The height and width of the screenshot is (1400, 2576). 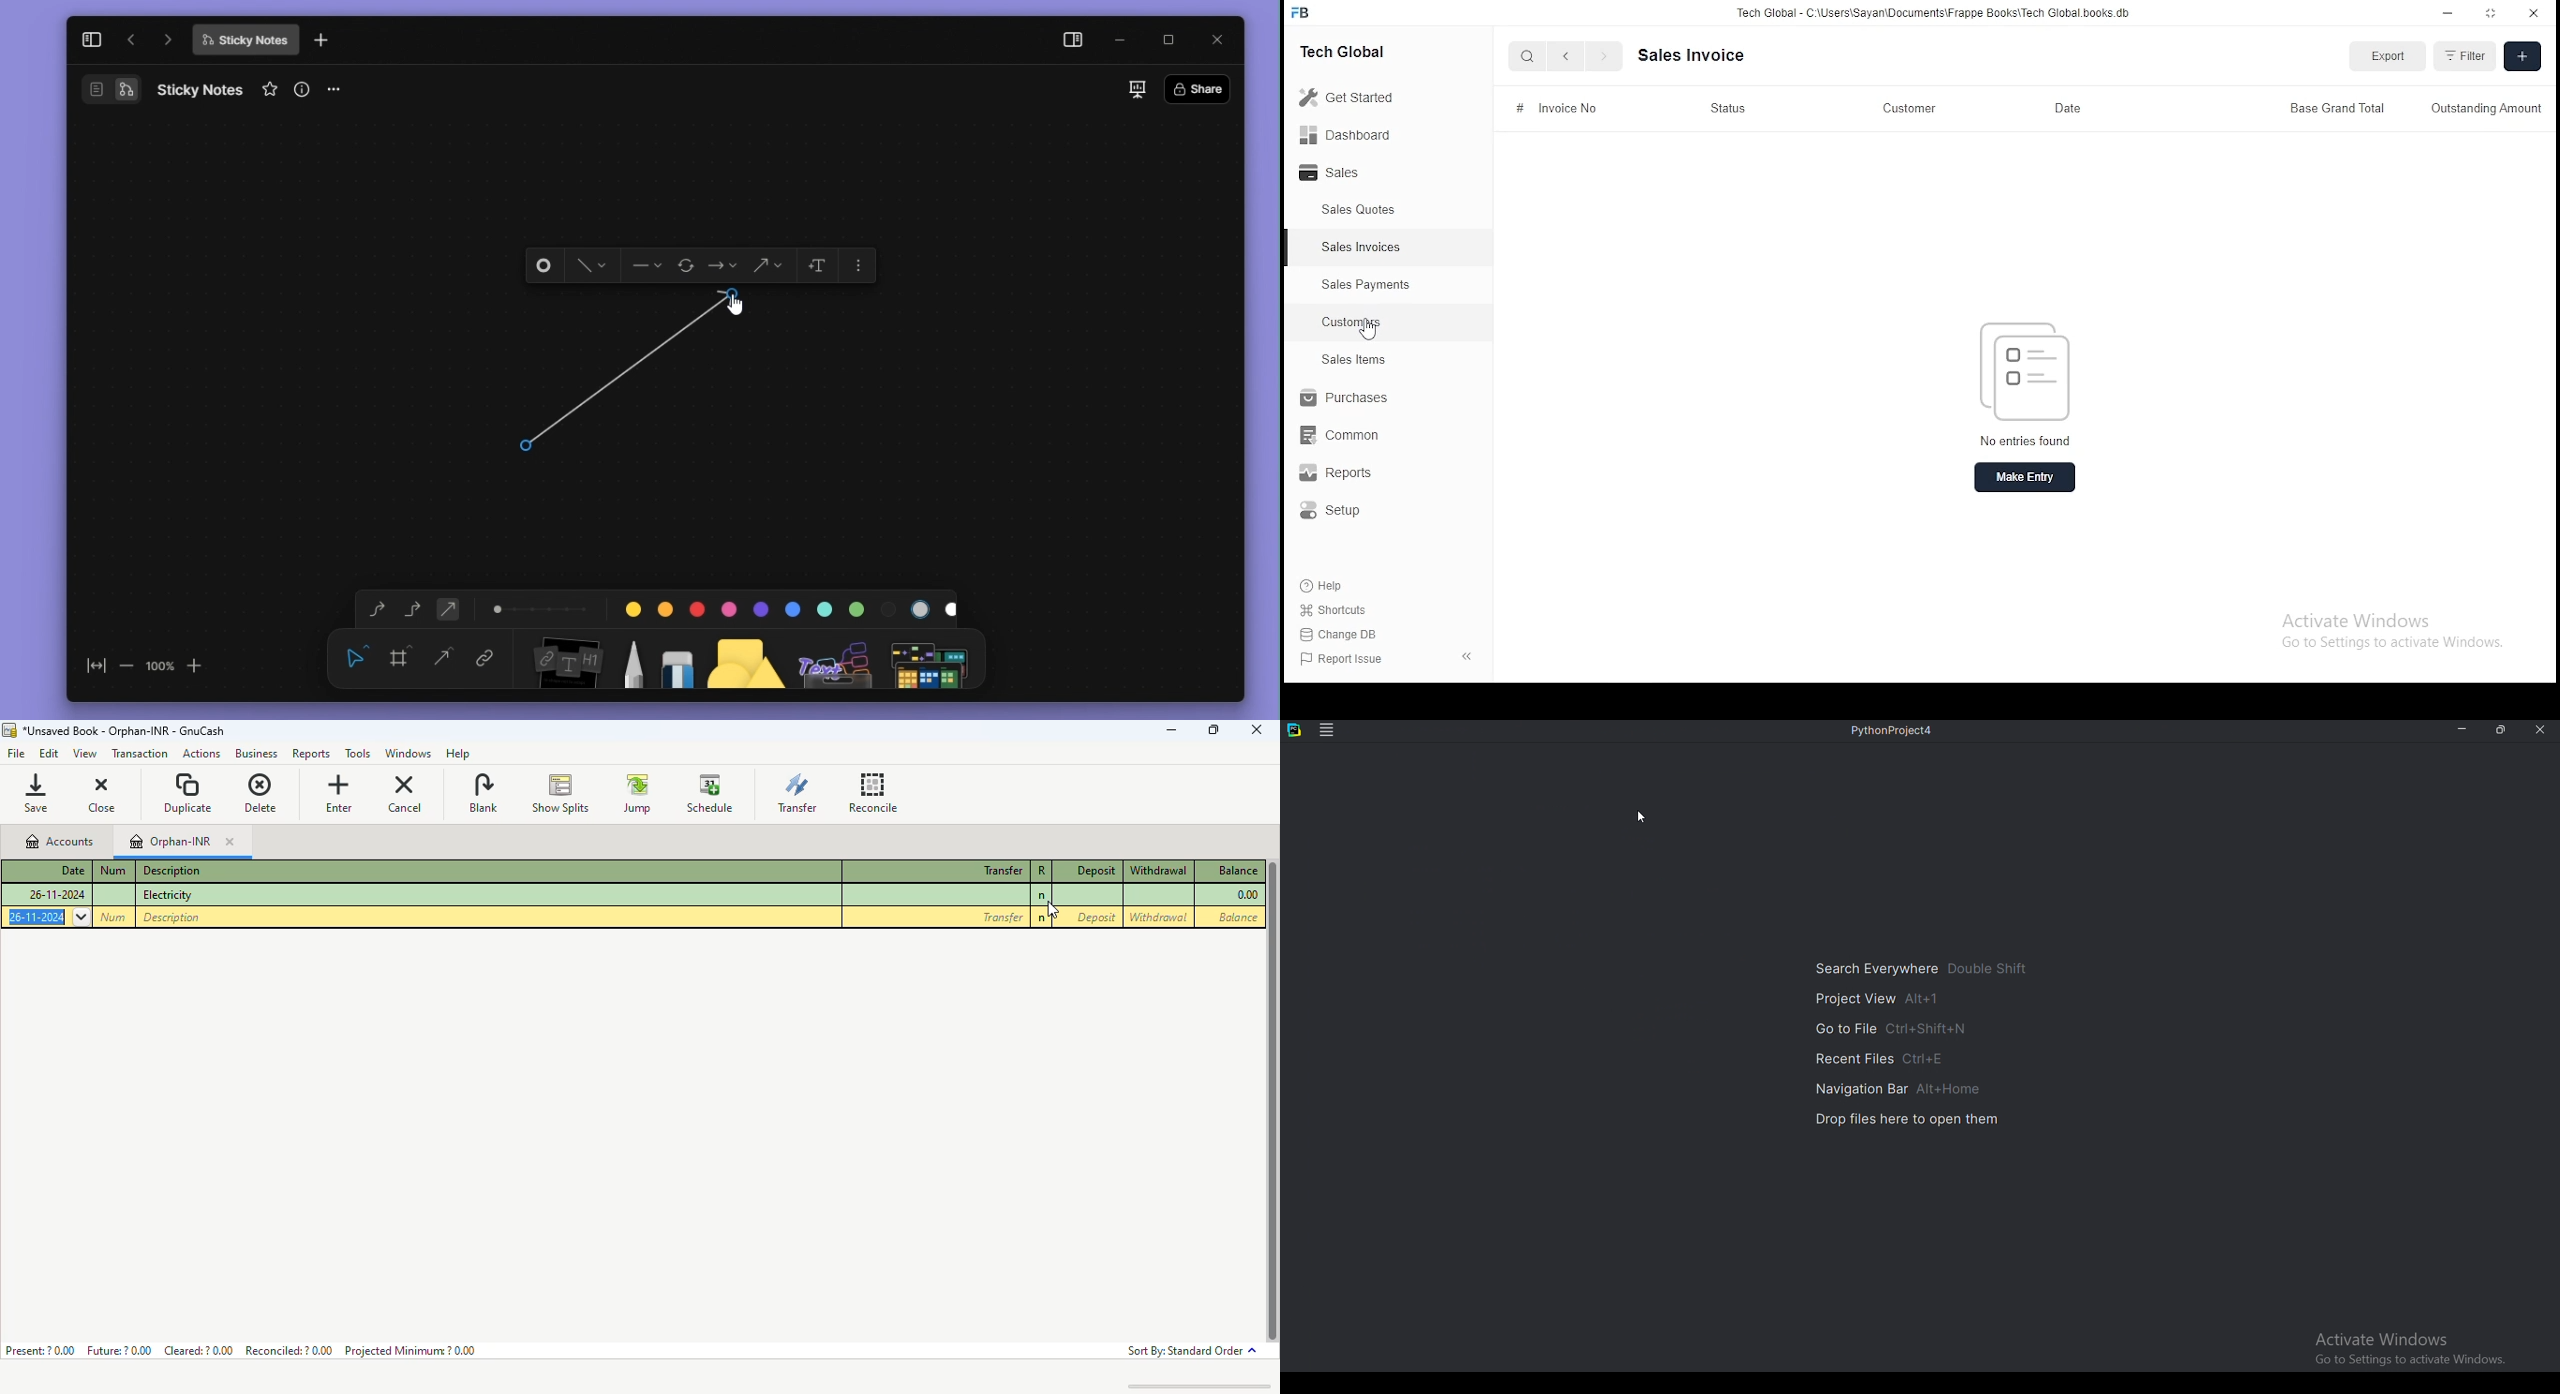 What do you see at coordinates (188, 792) in the screenshot?
I see `duplicate` at bounding box center [188, 792].